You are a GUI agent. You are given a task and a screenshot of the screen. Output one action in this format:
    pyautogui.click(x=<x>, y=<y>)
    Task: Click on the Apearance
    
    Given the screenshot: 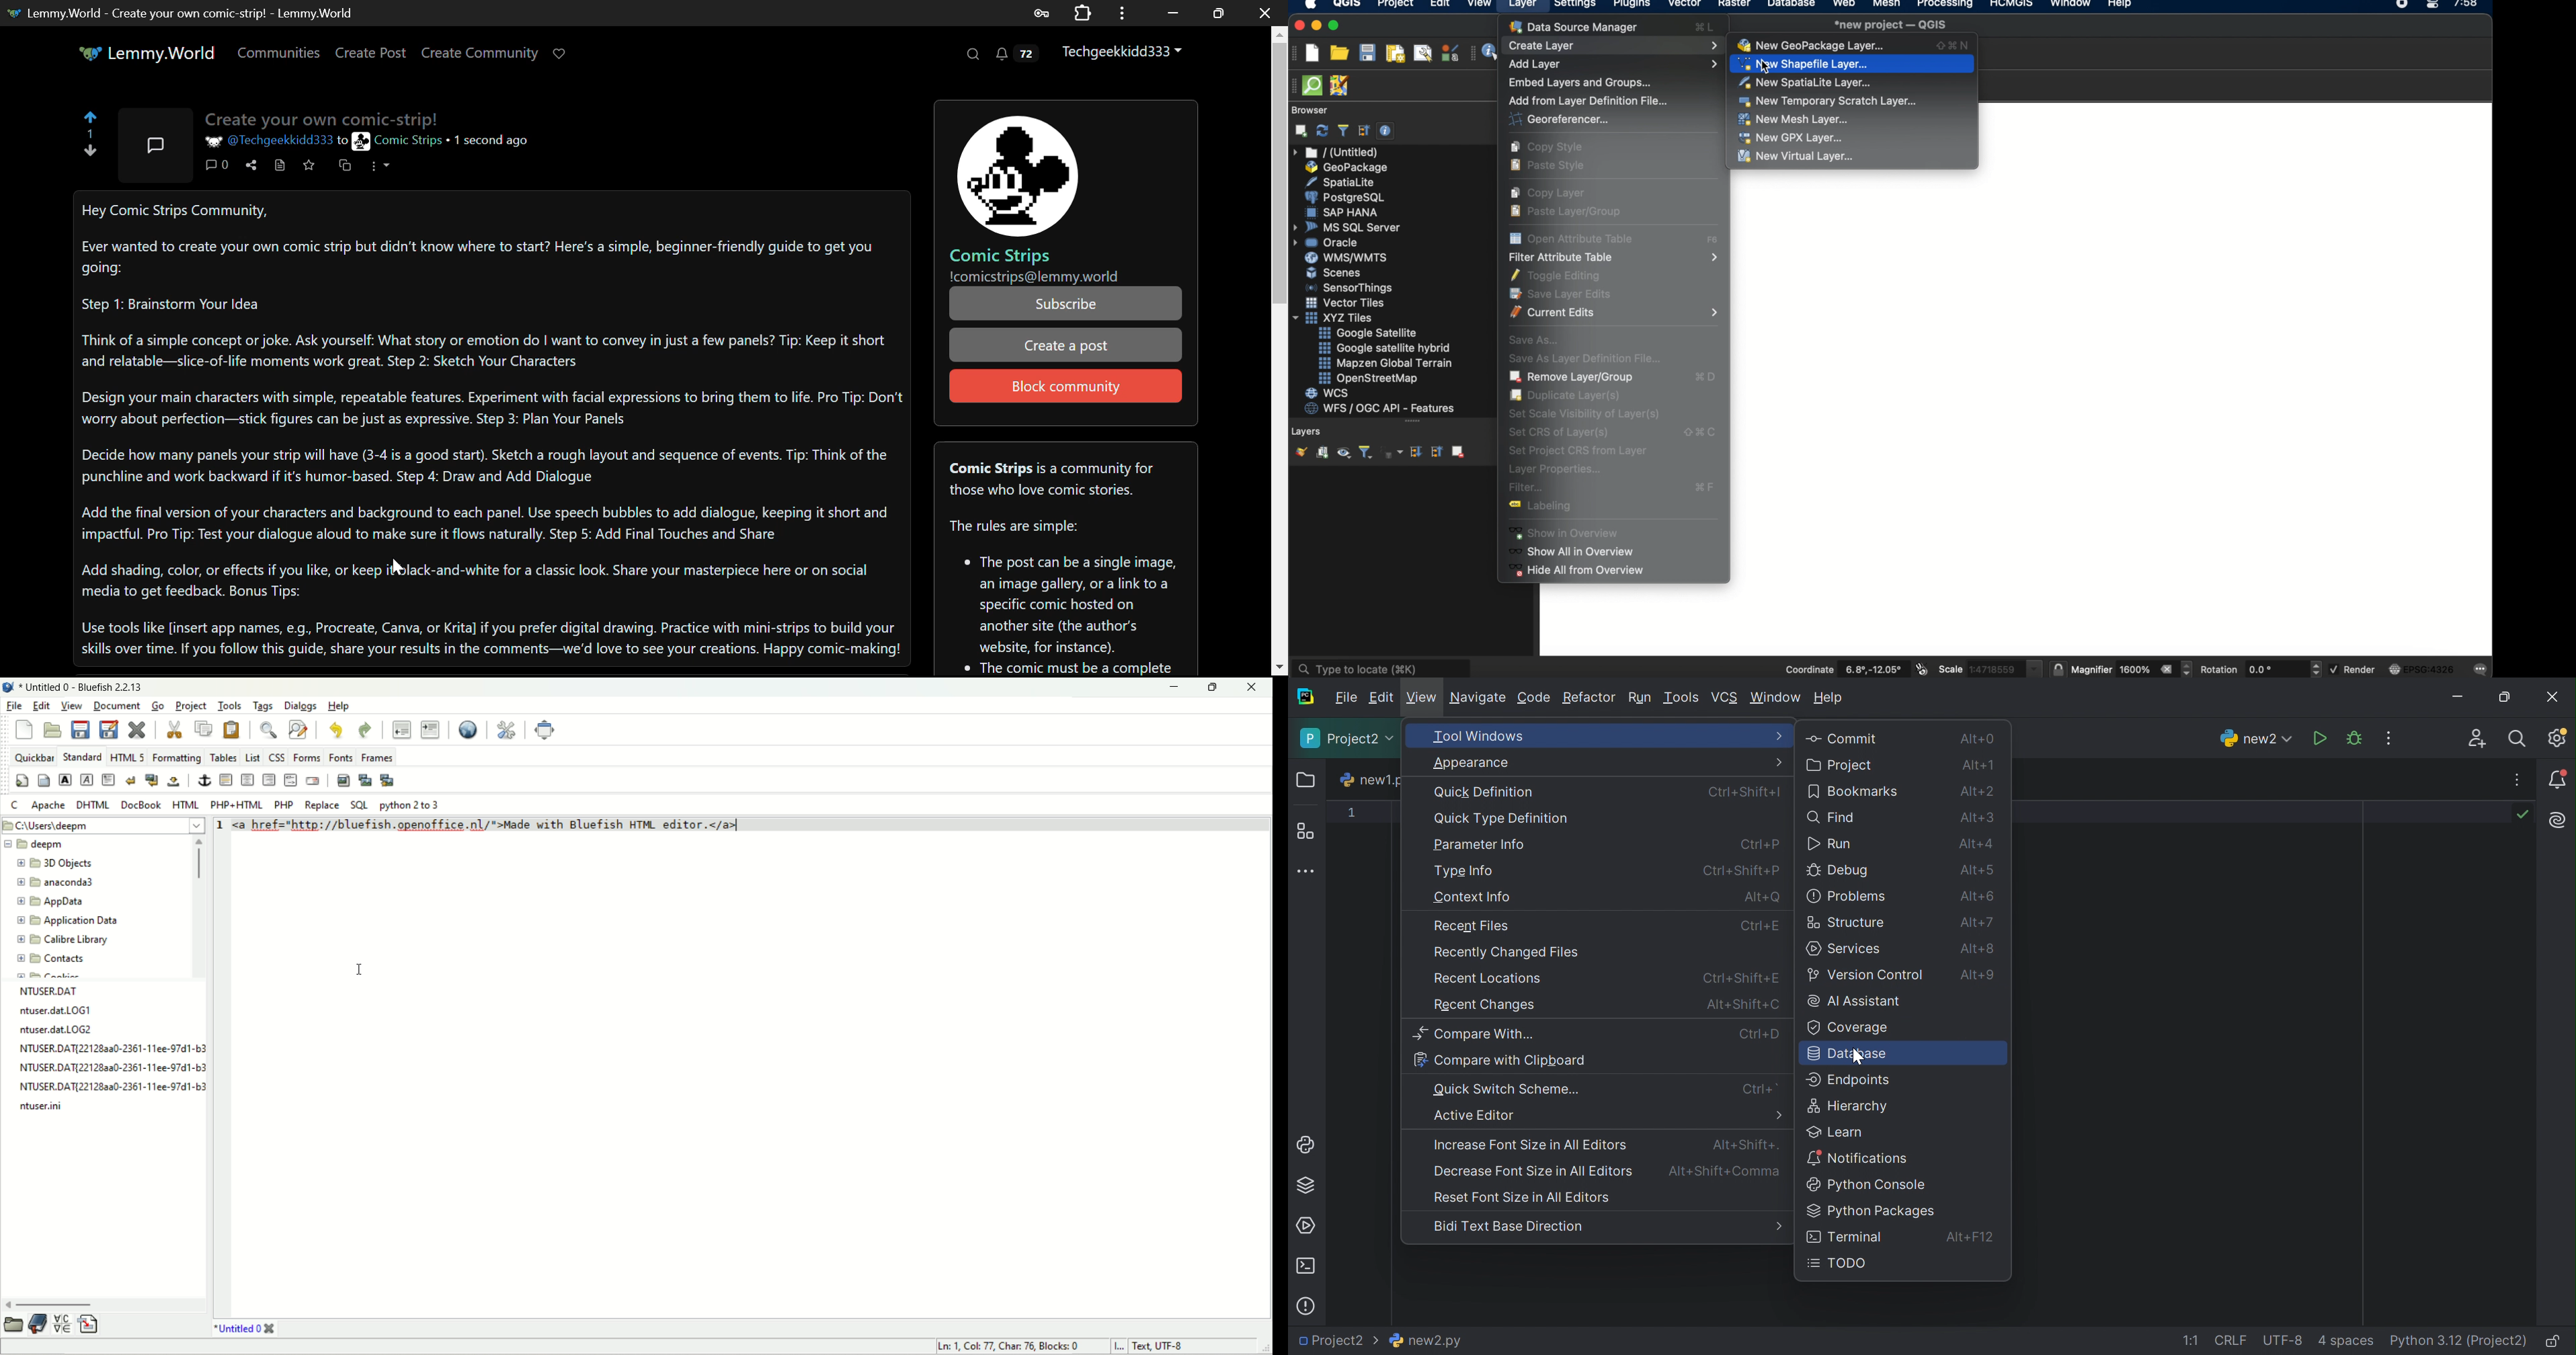 What is the action you would take?
    pyautogui.click(x=1474, y=763)
    